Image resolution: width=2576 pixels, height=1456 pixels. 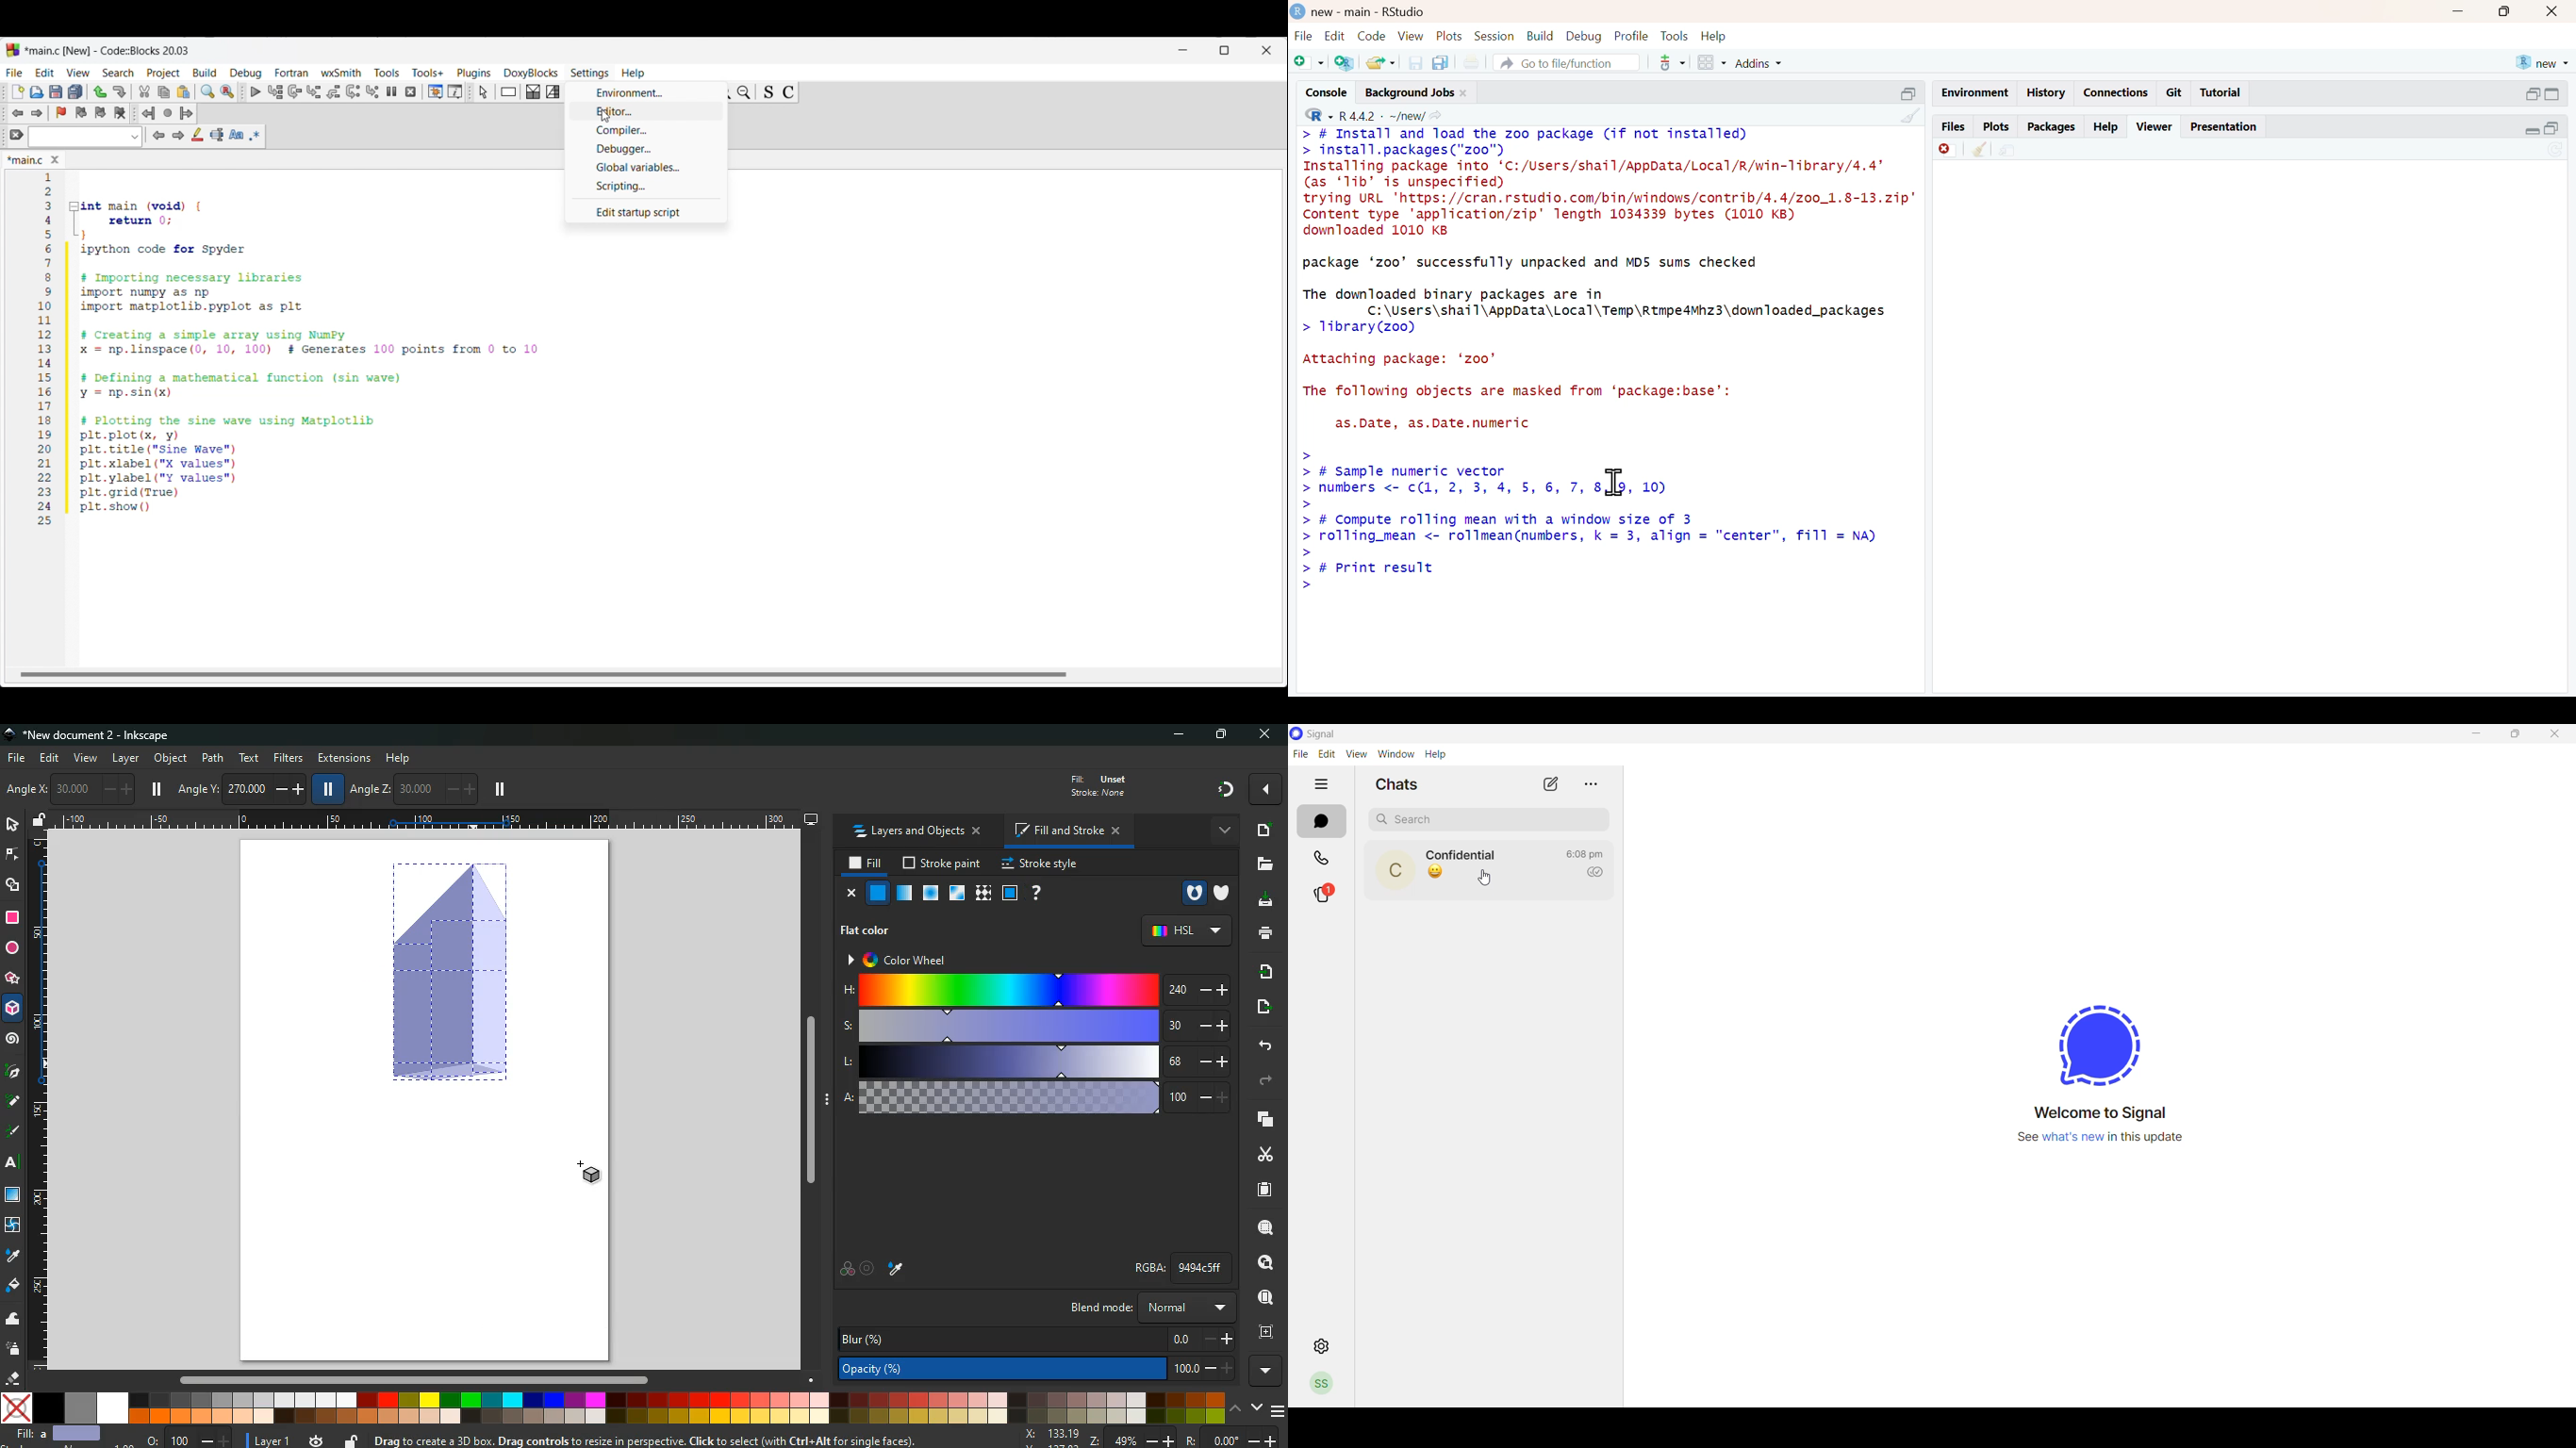 What do you see at coordinates (2008, 150) in the screenshot?
I see `share file` at bounding box center [2008, 150].